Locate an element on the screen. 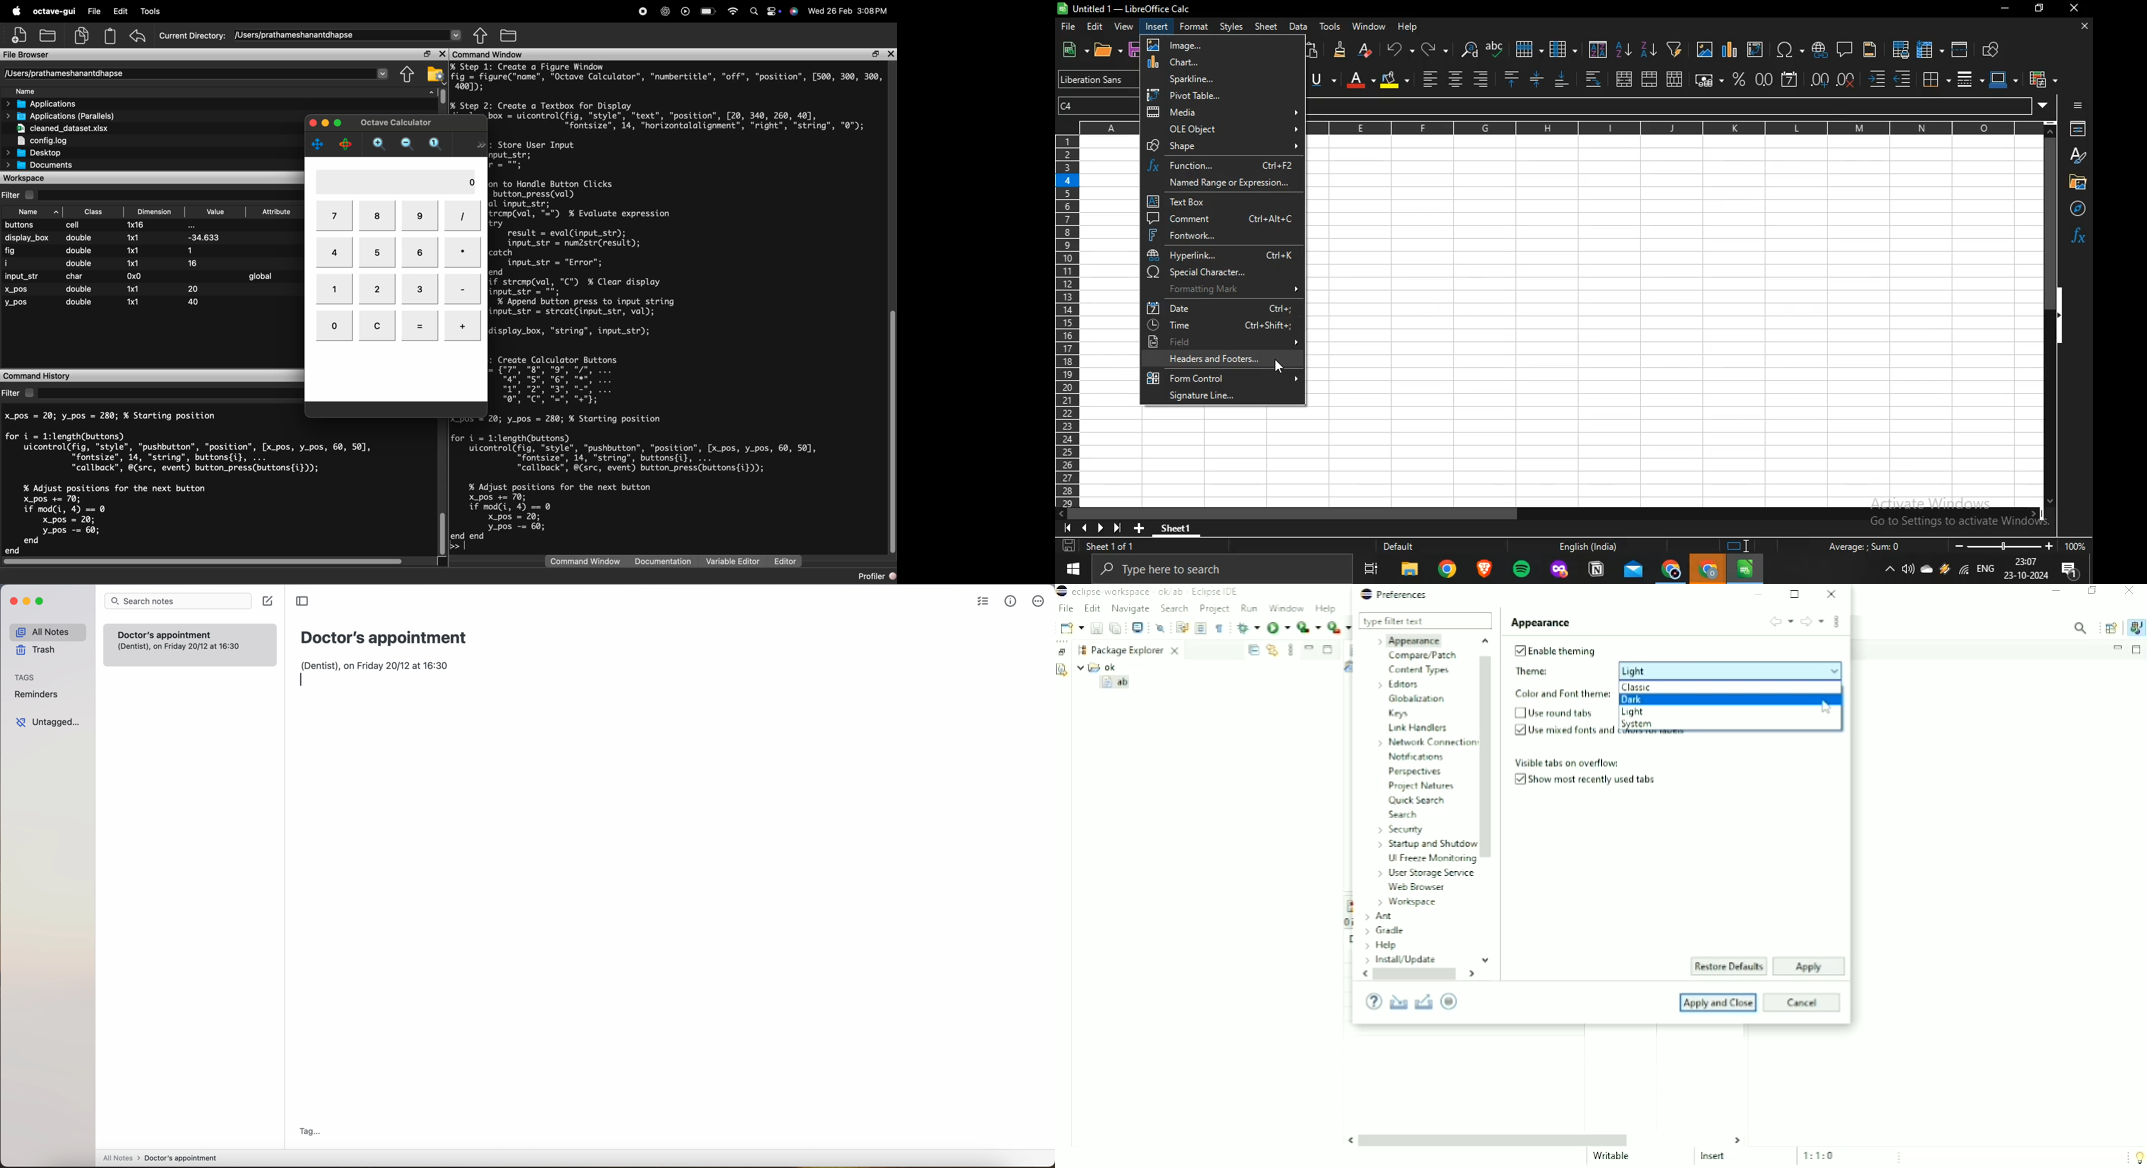 This screenshot has width=2156, height=1176. Applications (Parallels) is located at coordinates (60, 116).